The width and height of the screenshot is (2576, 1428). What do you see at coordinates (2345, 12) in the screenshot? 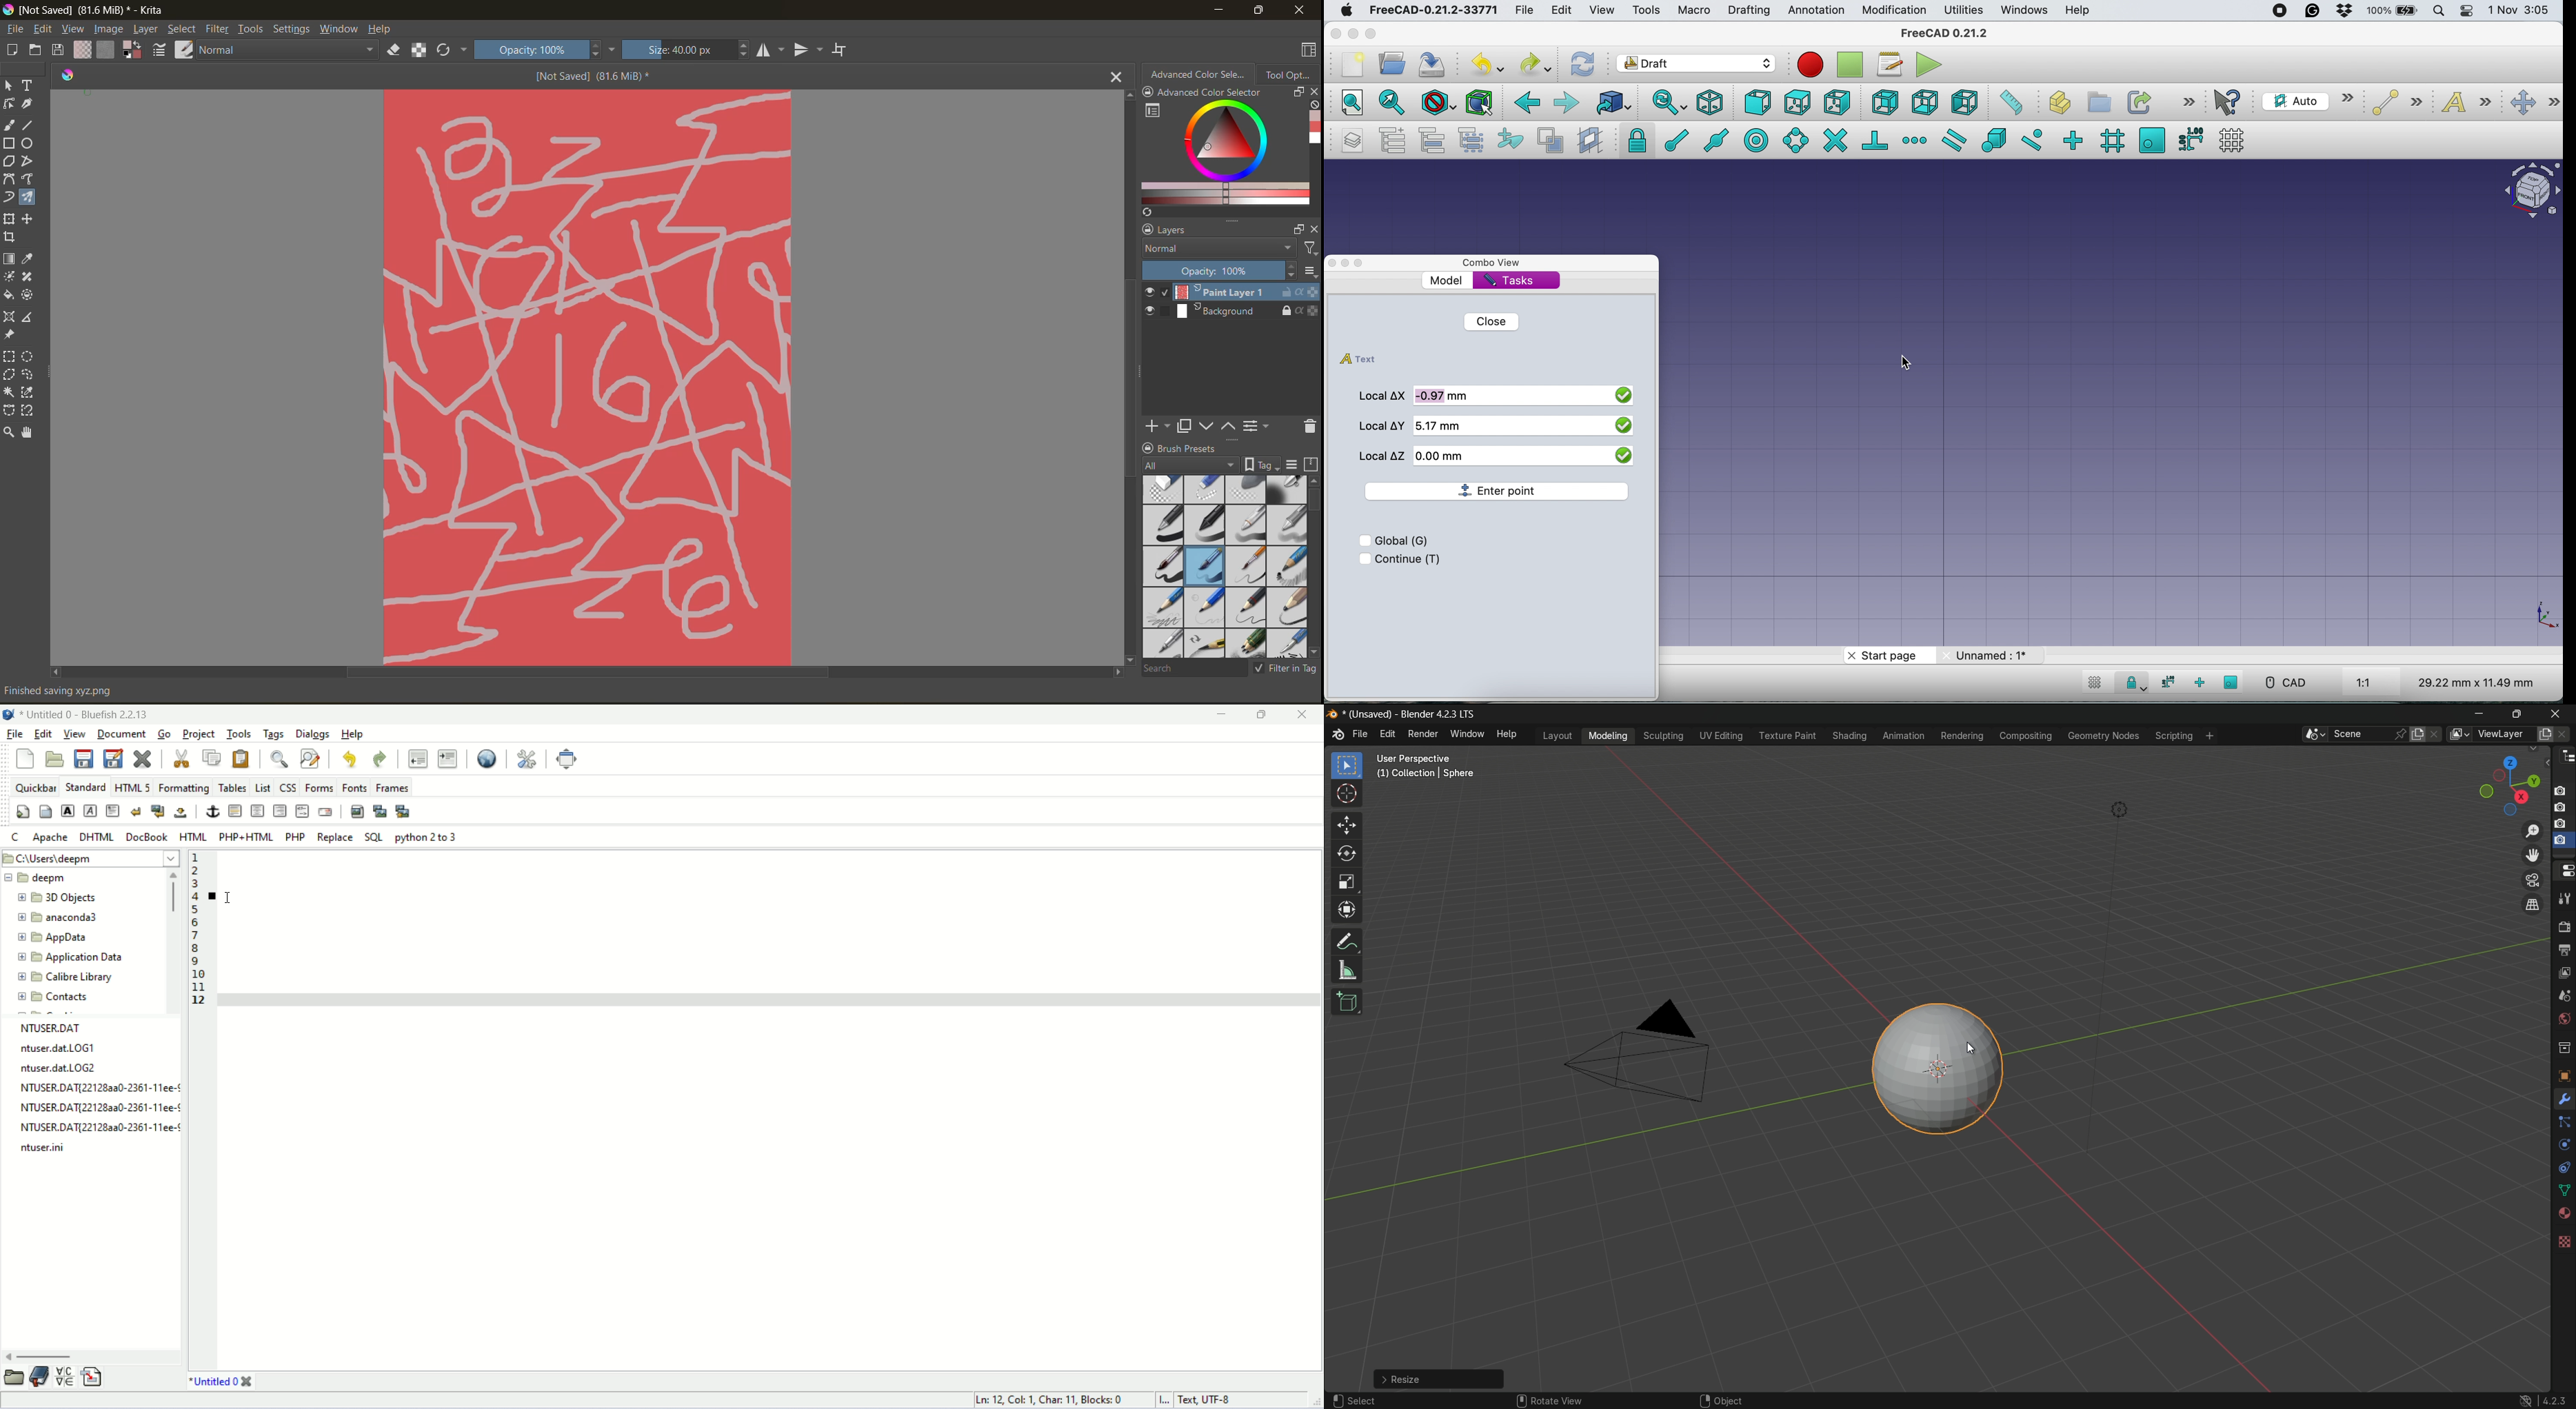
I see `dropbox` at bounding box center [2345, 12].